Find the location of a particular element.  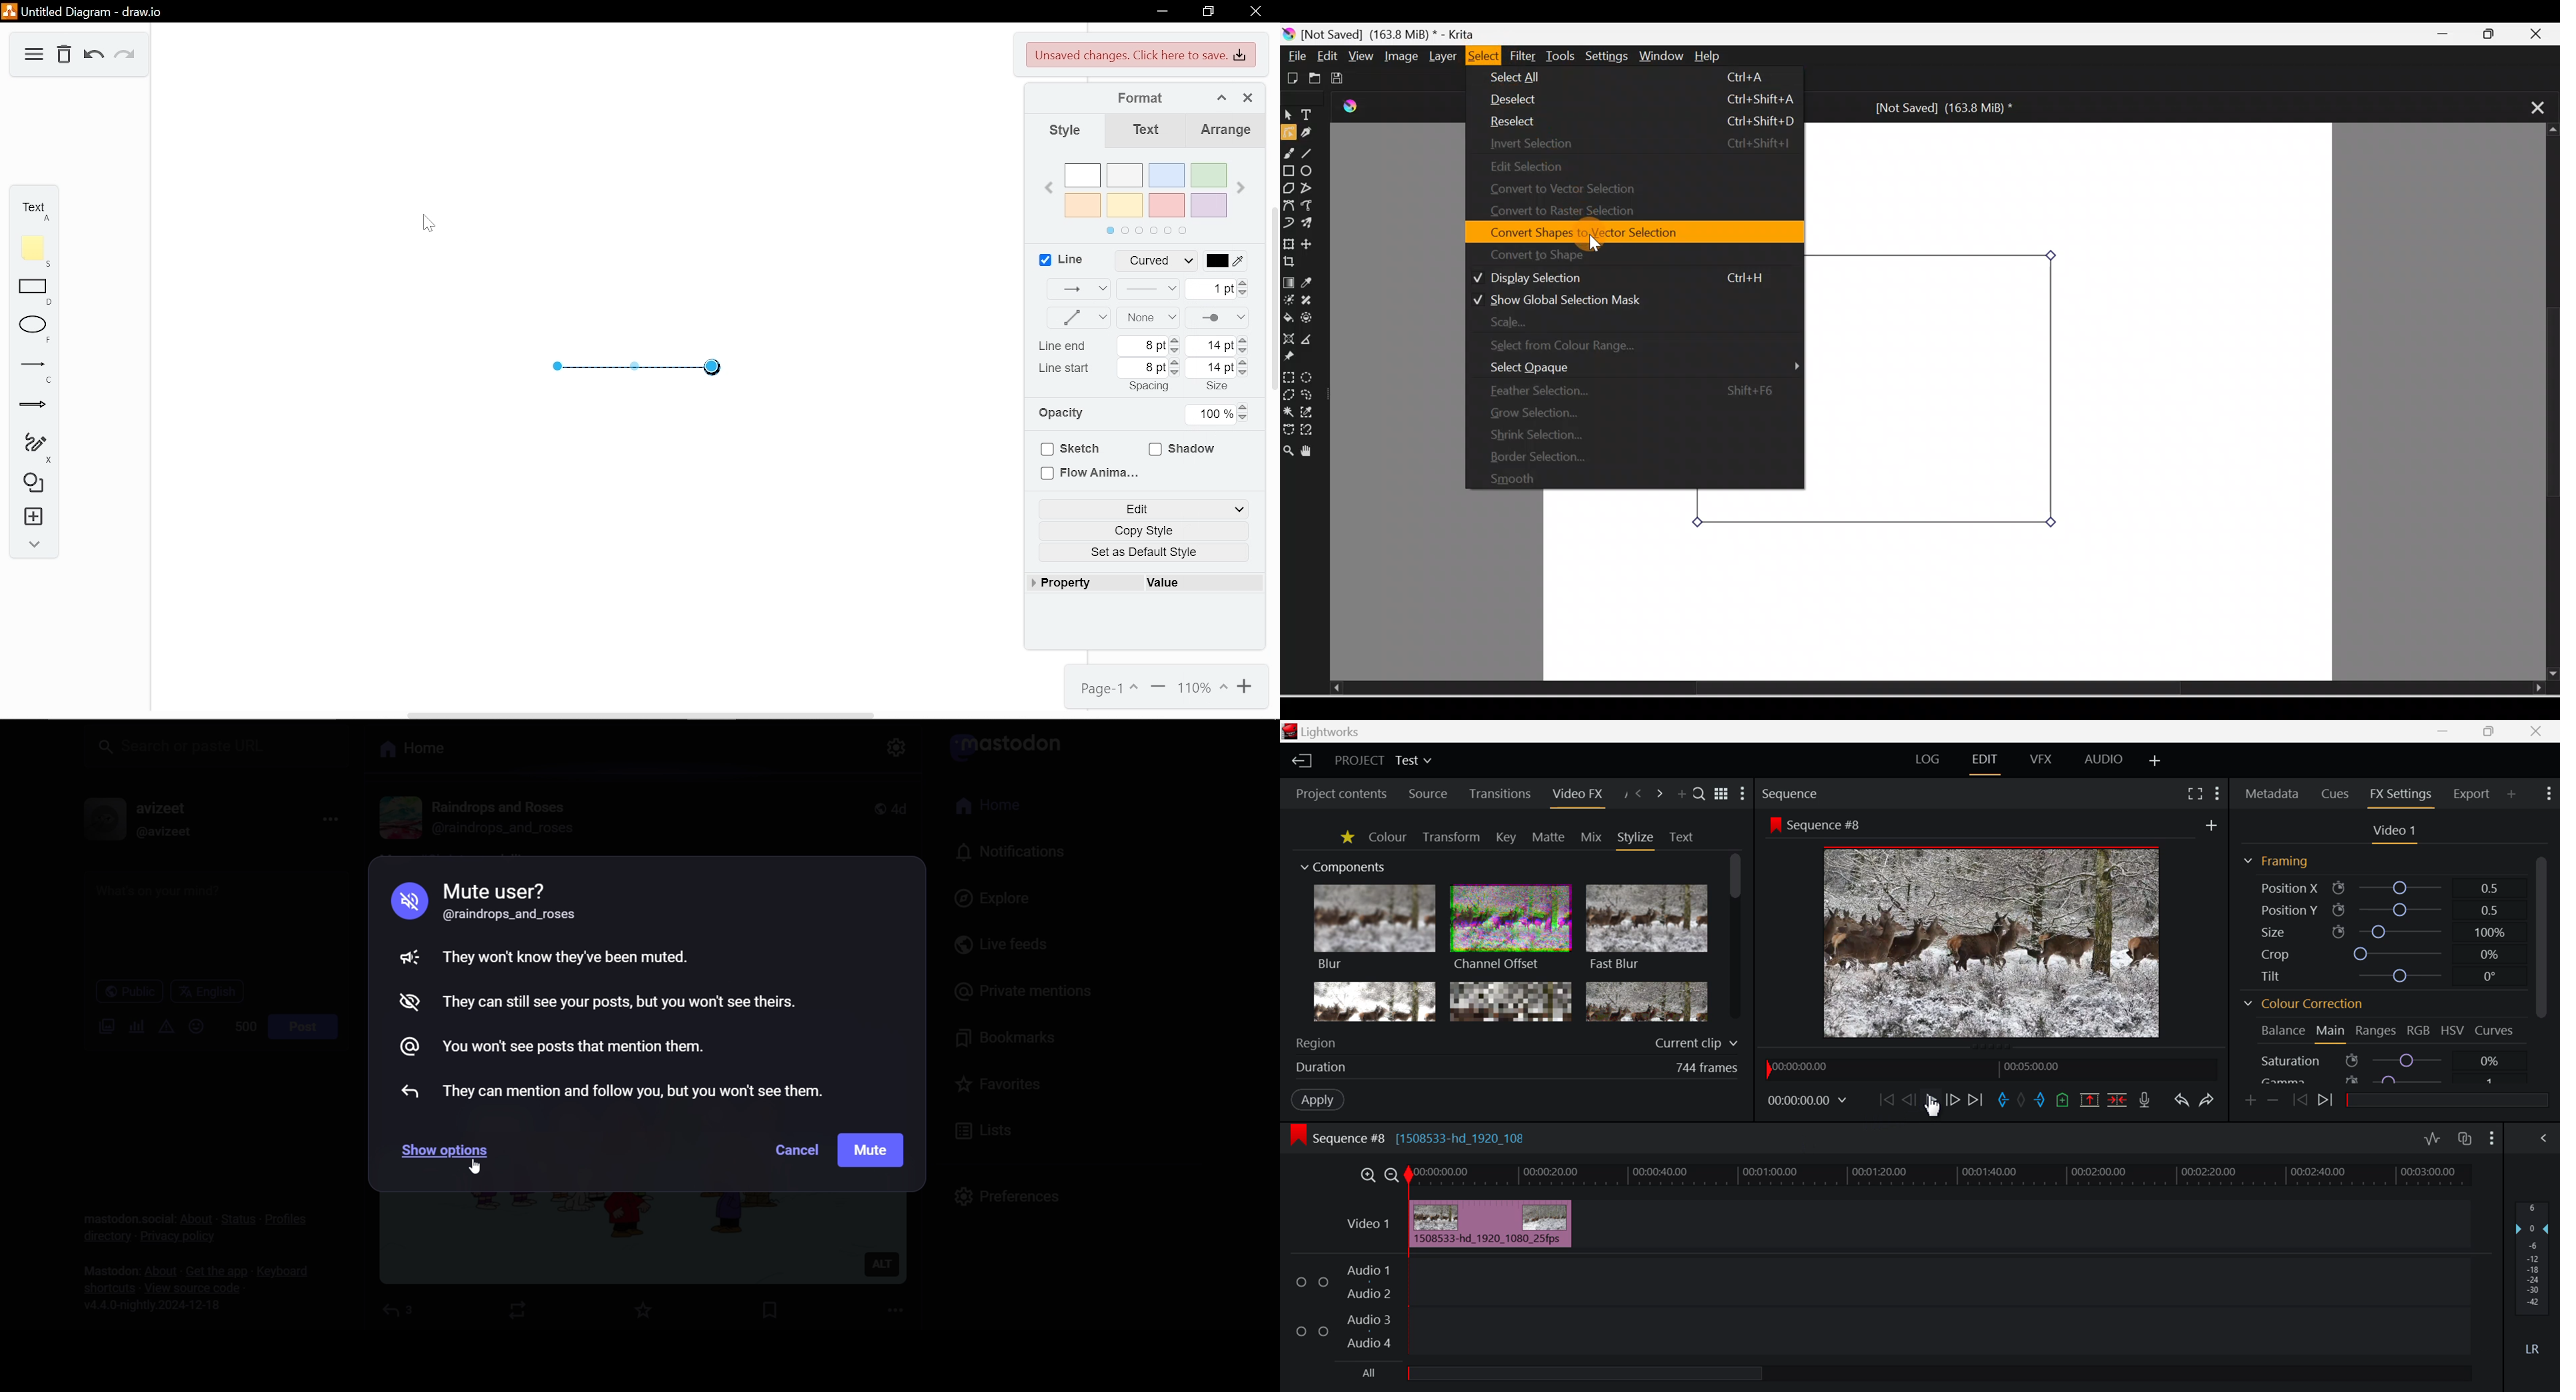

Select is located at coordinates (1480, 55).